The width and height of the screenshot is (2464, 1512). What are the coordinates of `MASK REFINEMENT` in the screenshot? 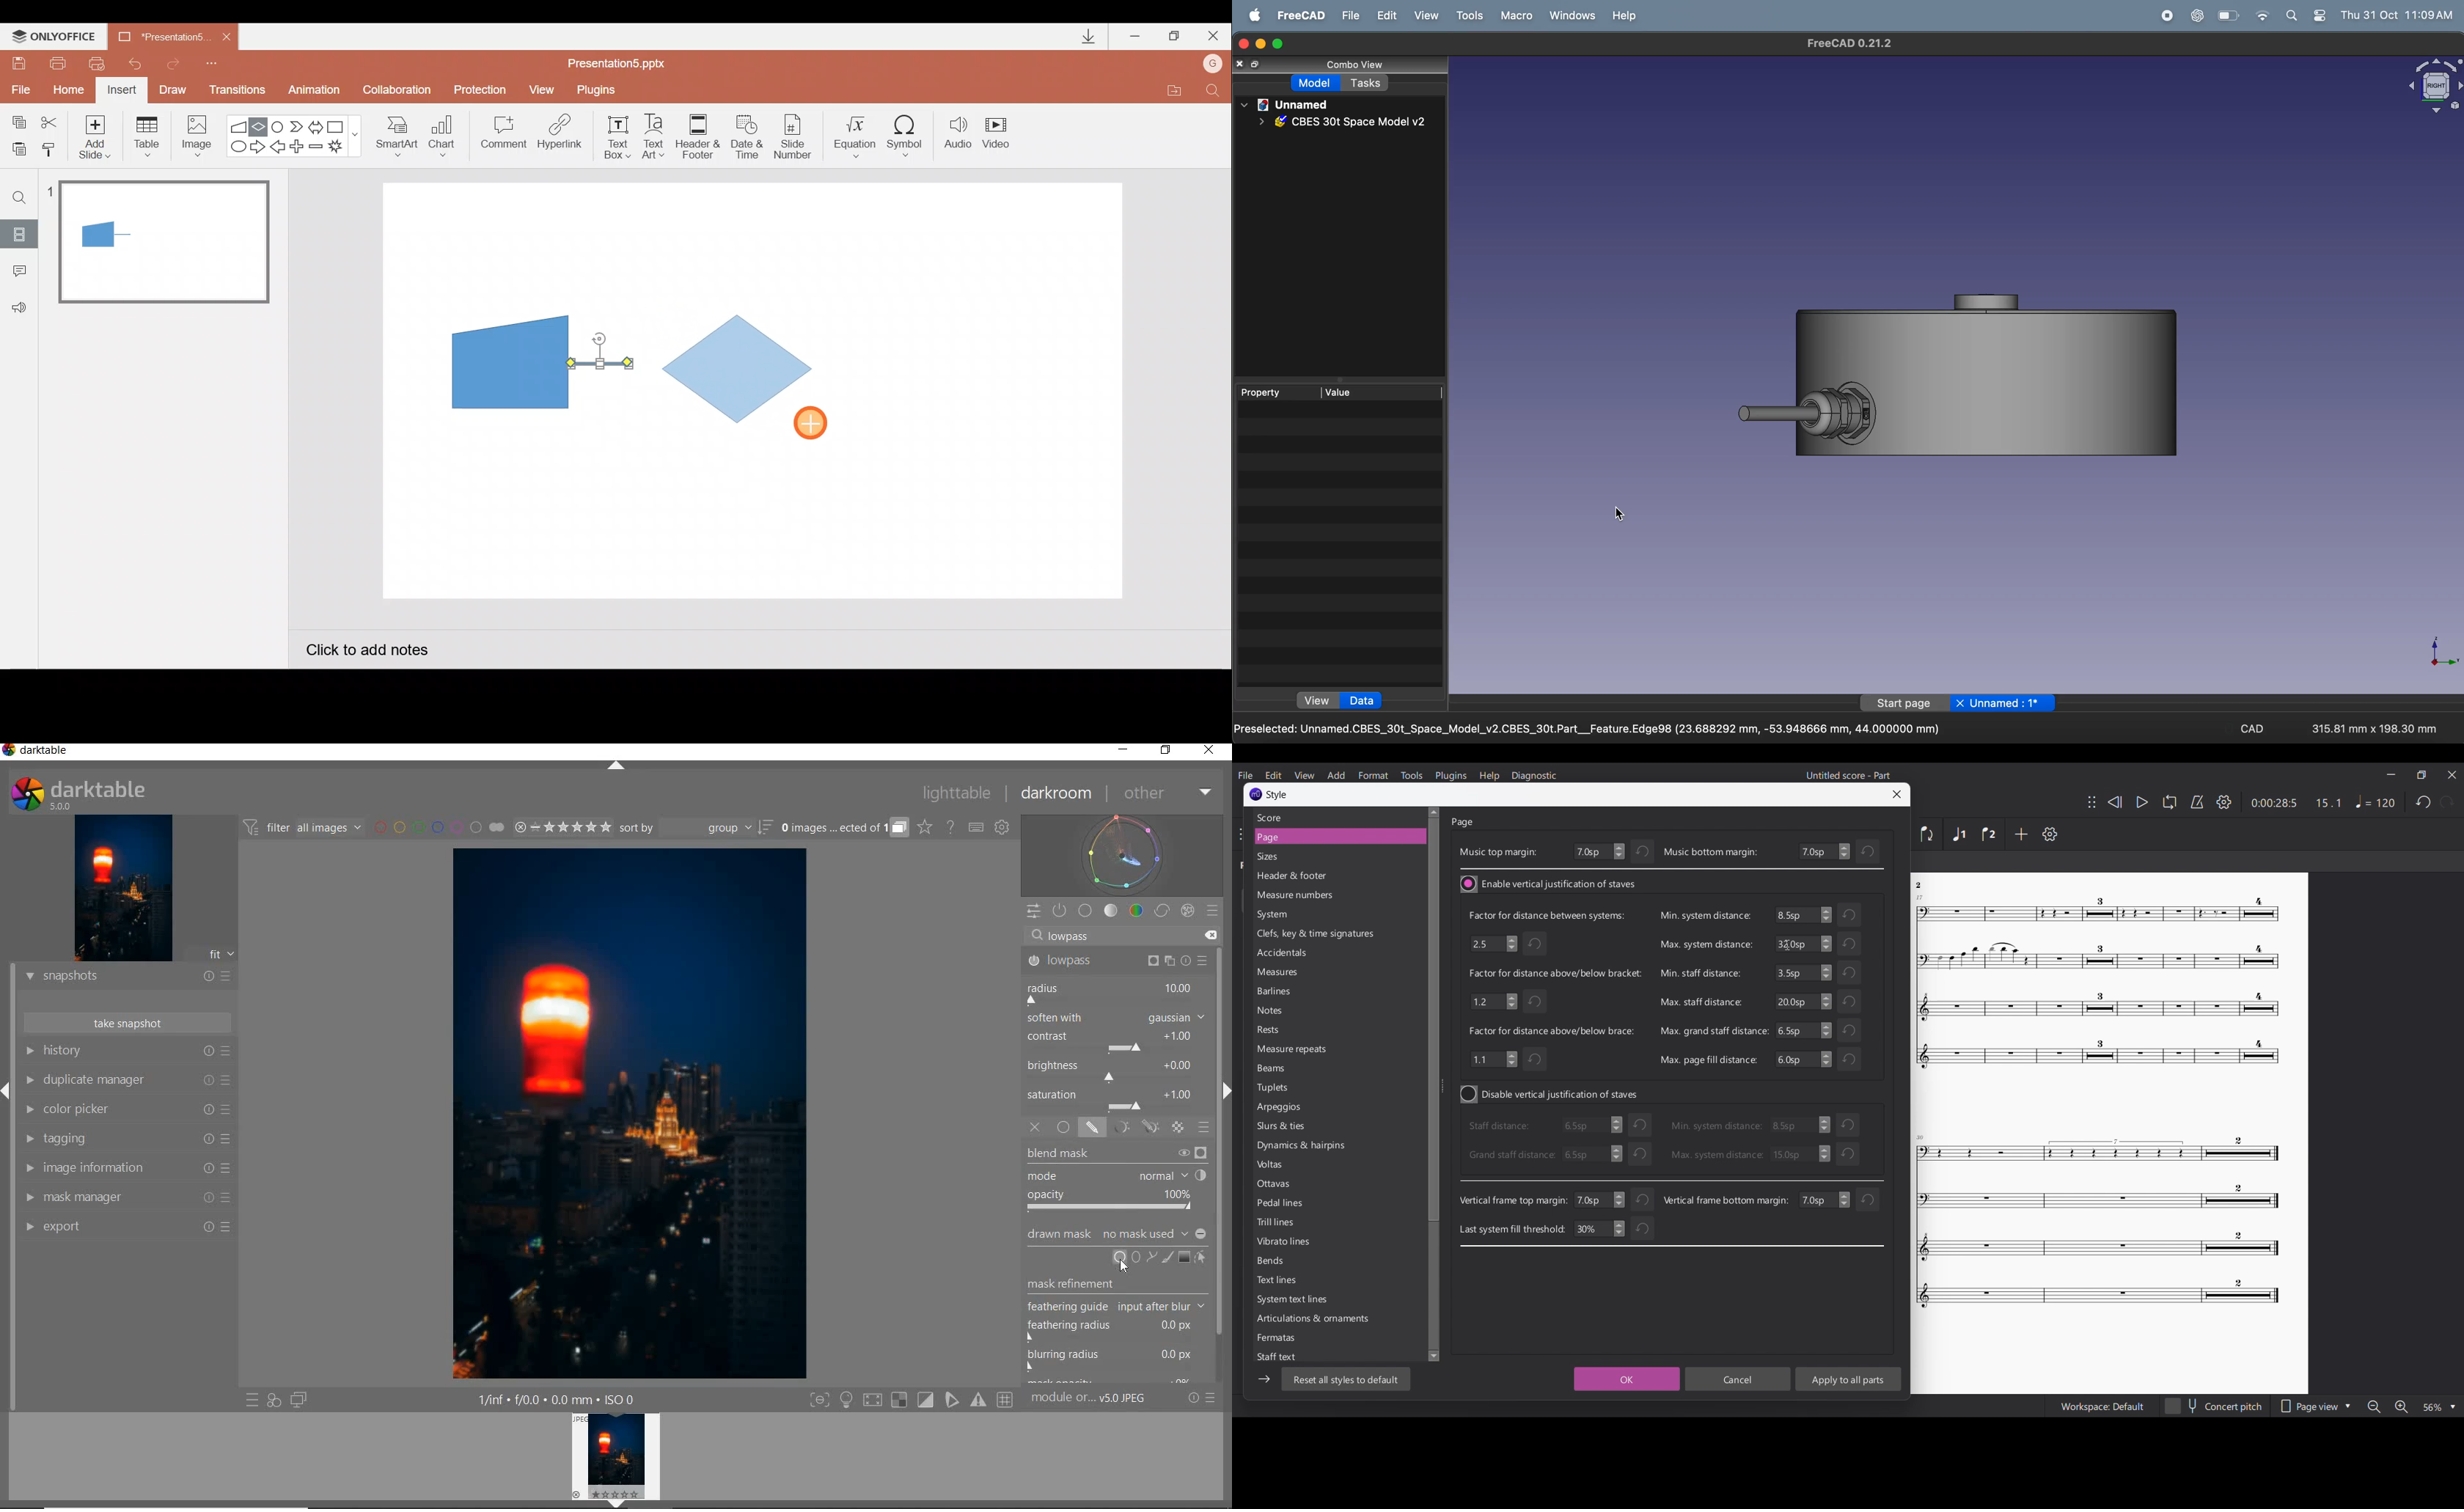 It's located at (1120, 1329).